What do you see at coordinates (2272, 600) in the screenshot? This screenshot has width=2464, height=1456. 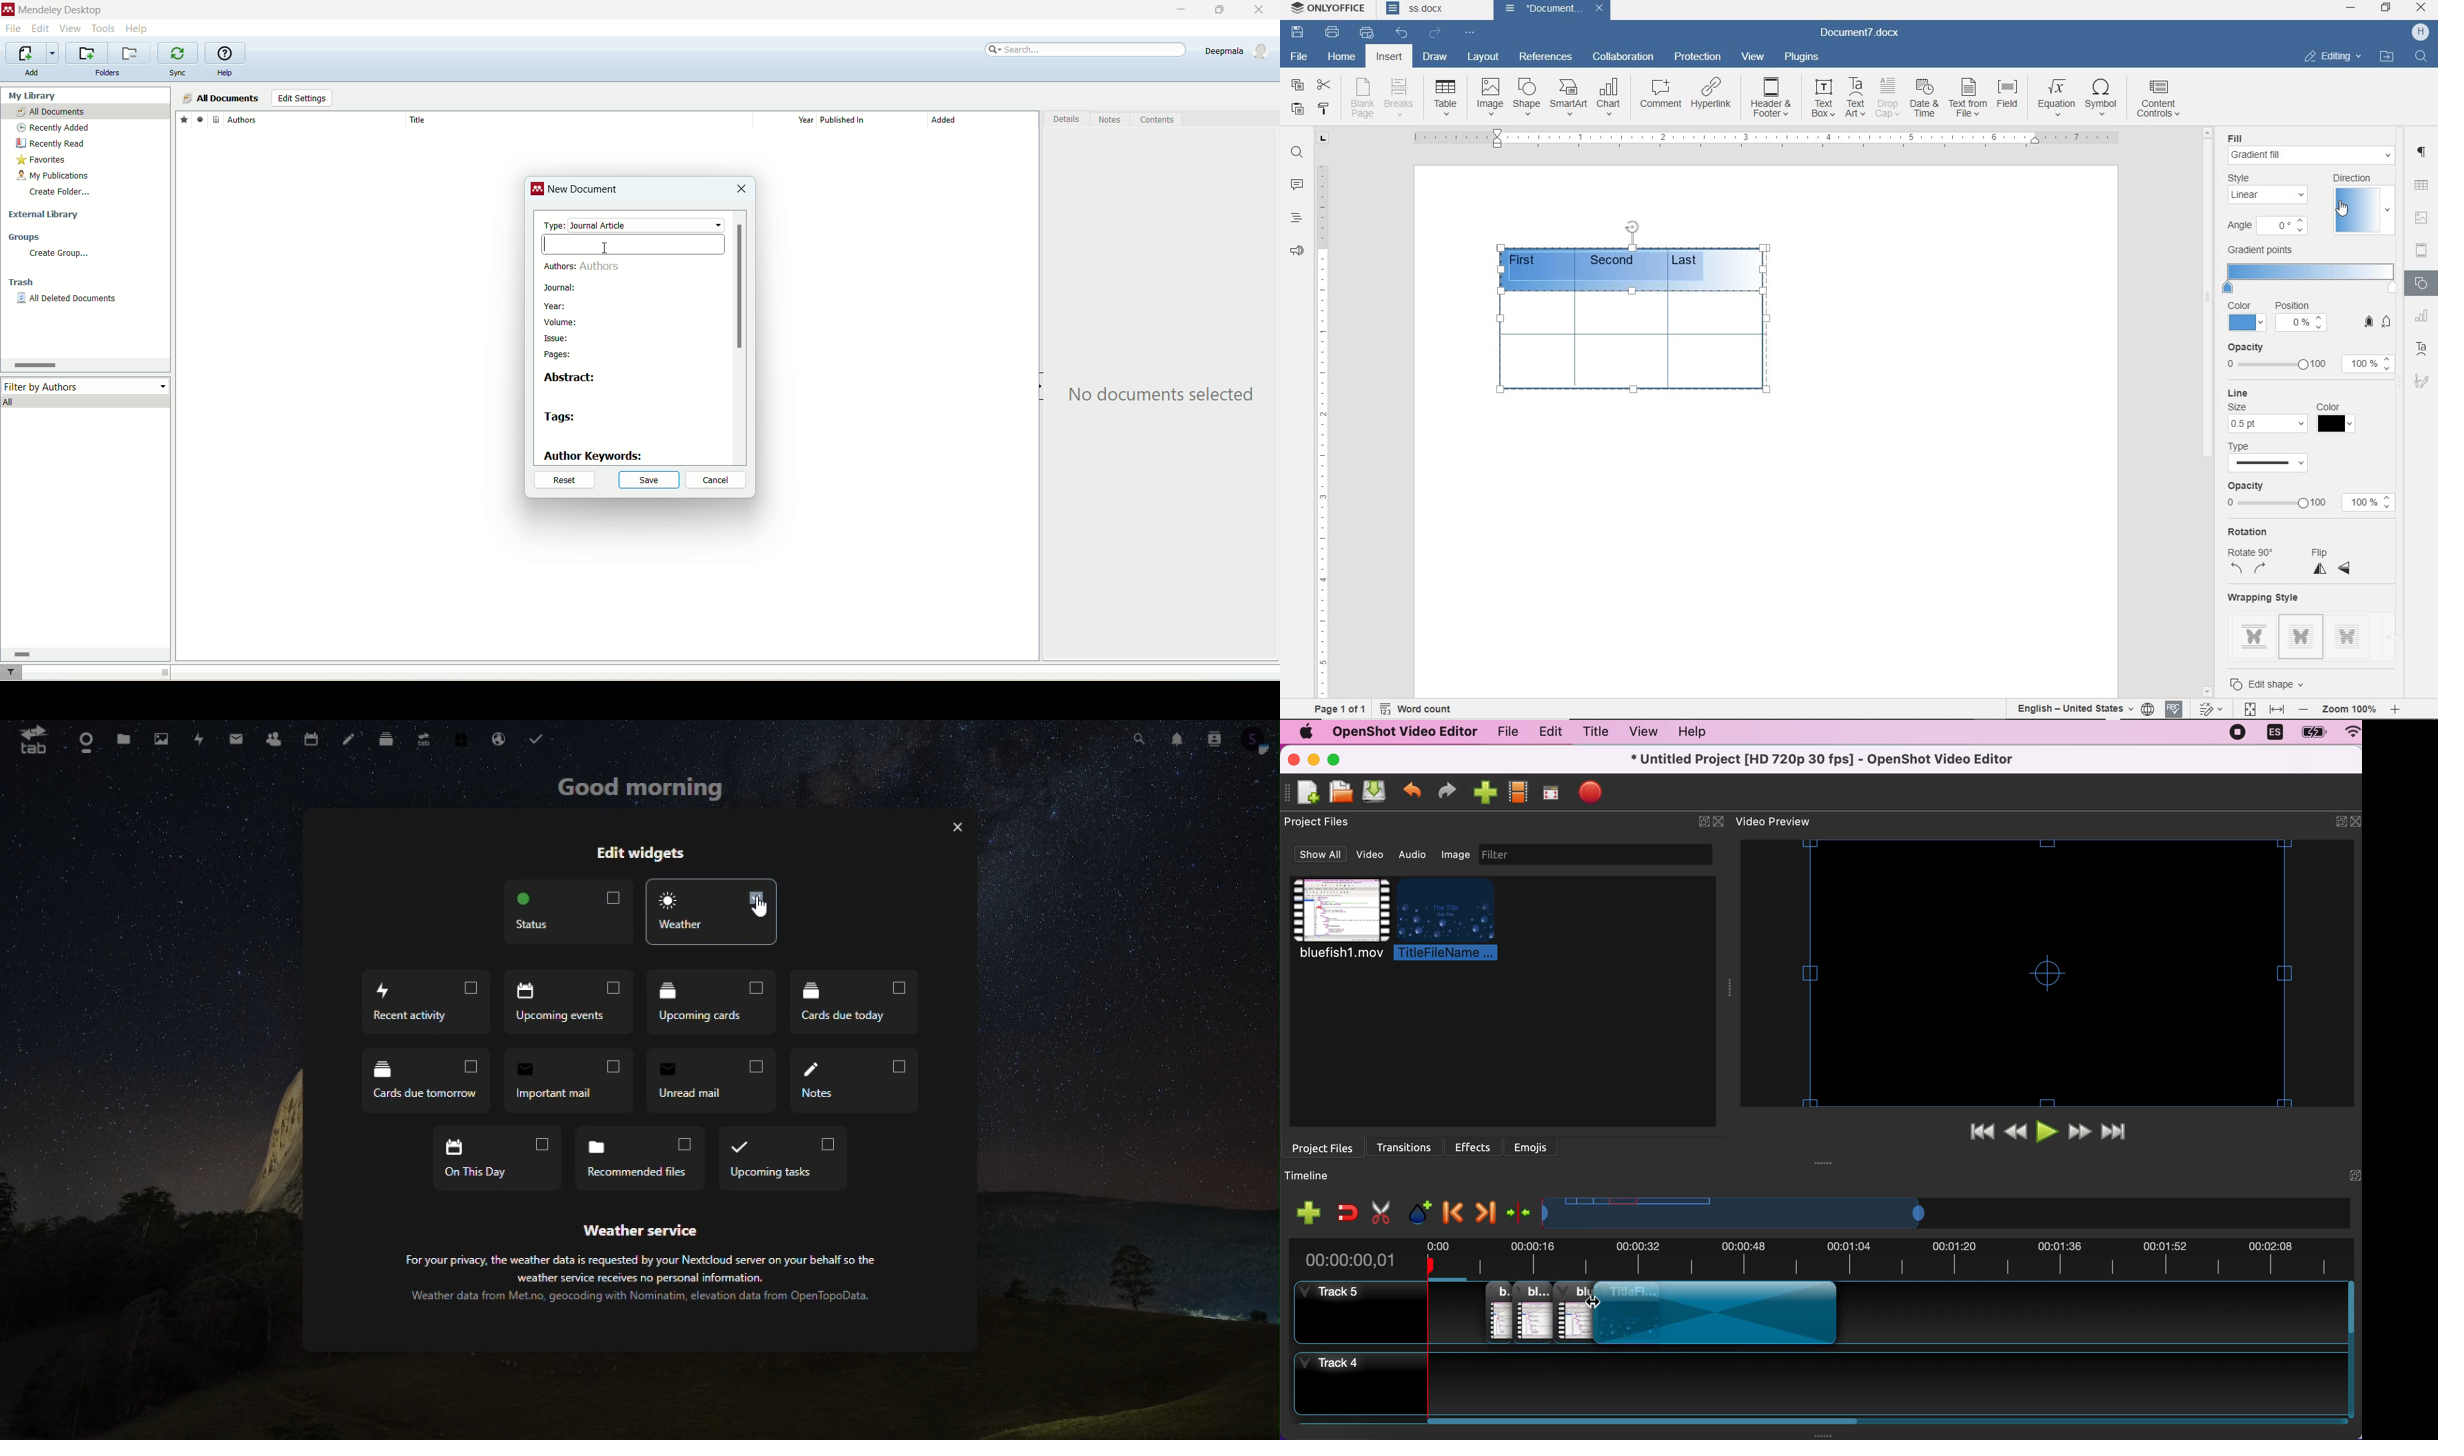 I see `wrapping style` at bounding box center [2272, 600].